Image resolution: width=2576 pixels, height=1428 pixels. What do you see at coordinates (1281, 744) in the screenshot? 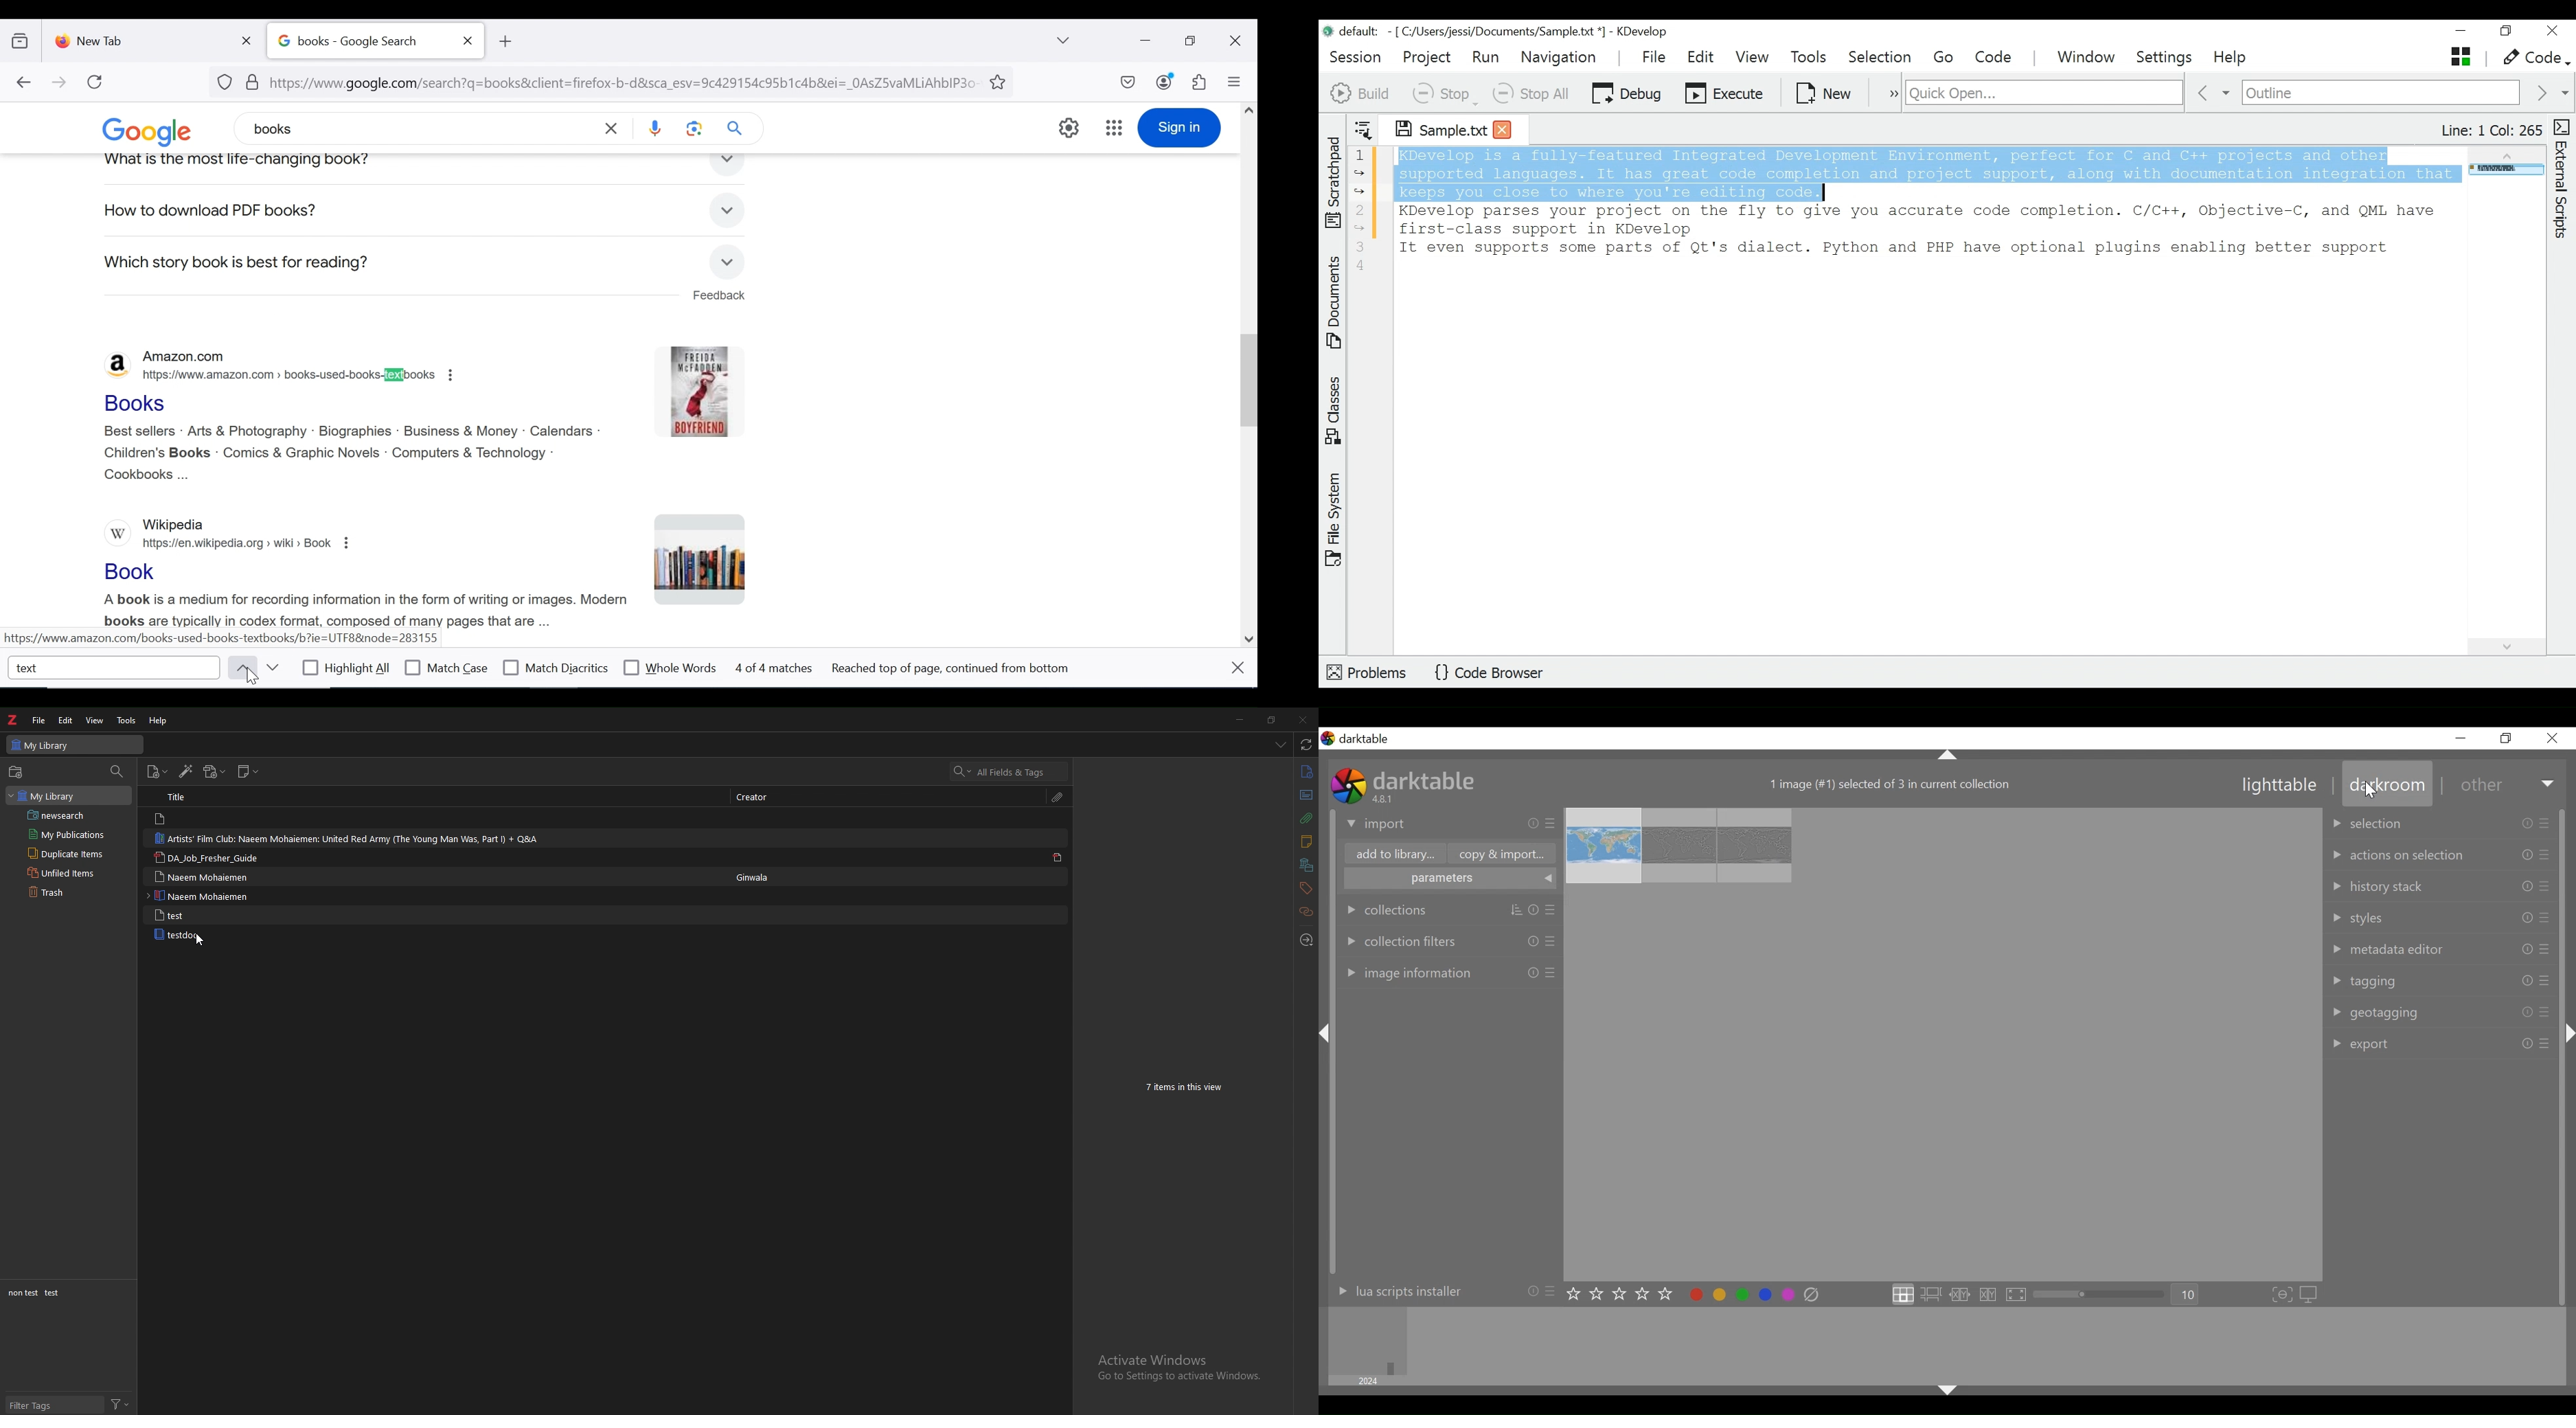
I see `list all tabs` at bounding box center [1281, 744].